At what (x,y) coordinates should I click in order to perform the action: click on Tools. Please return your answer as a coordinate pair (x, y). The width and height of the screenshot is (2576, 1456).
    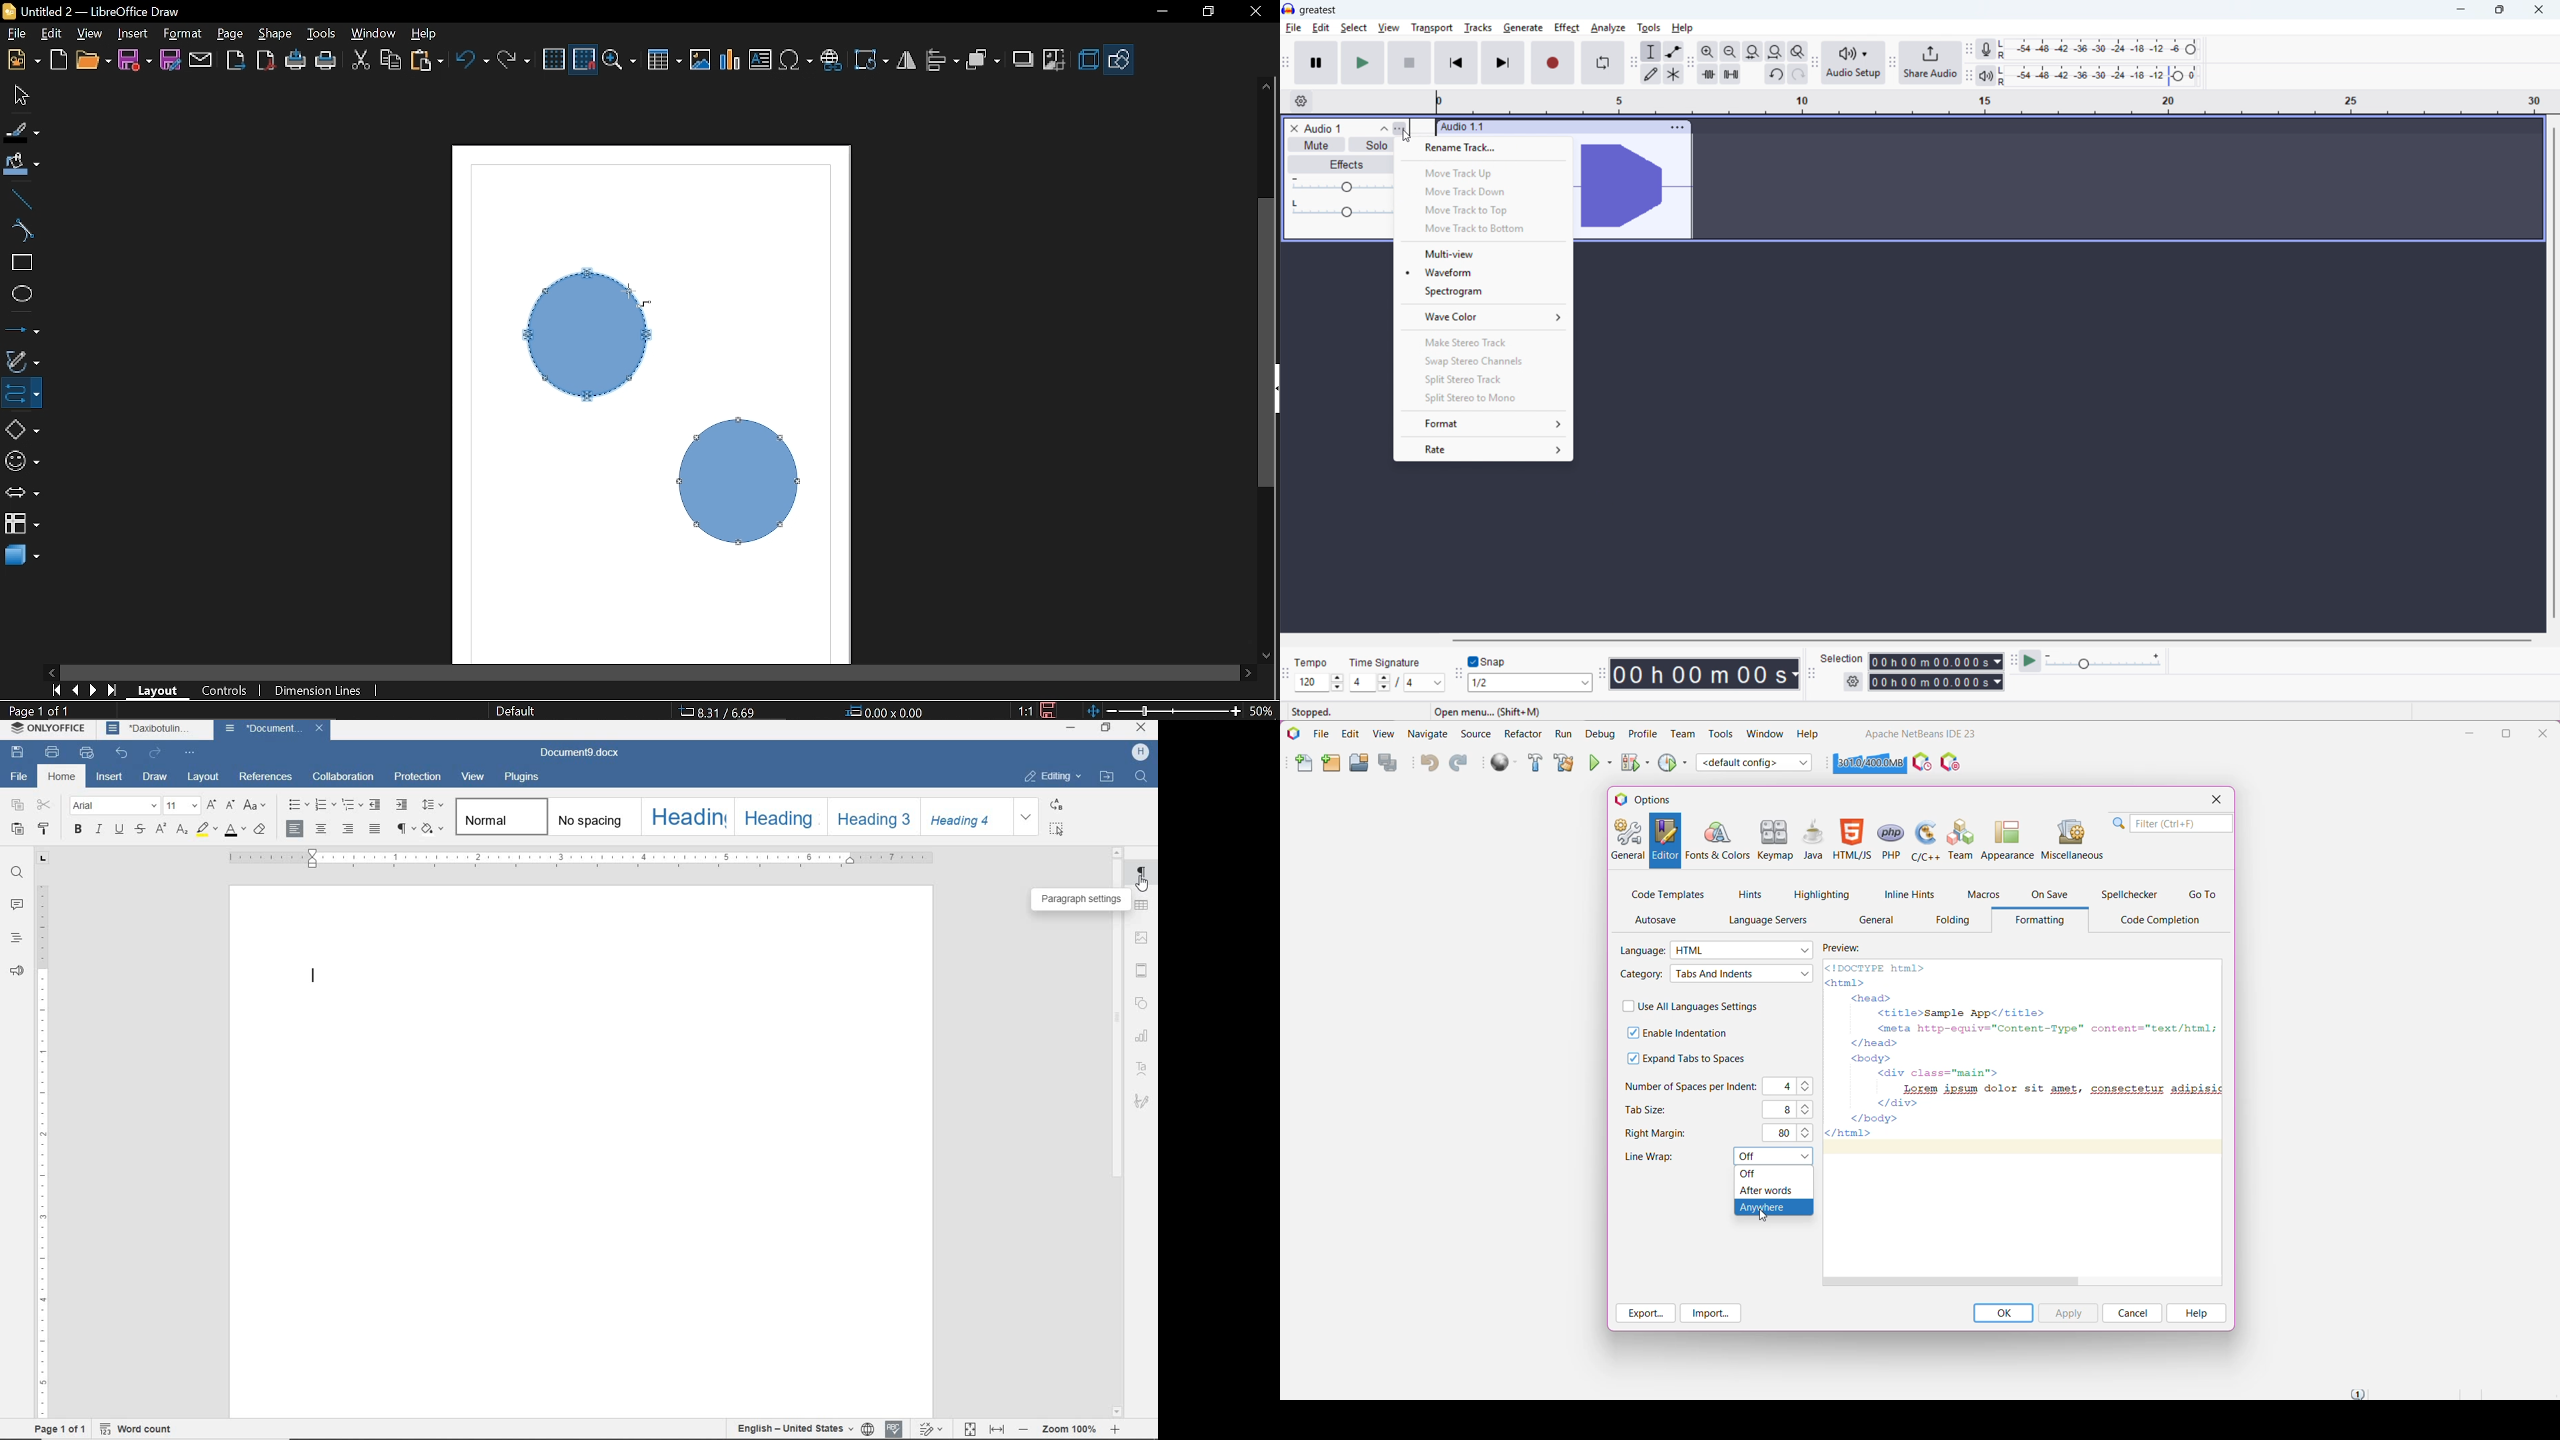
    Looking at the image, I should click on (323, 35).